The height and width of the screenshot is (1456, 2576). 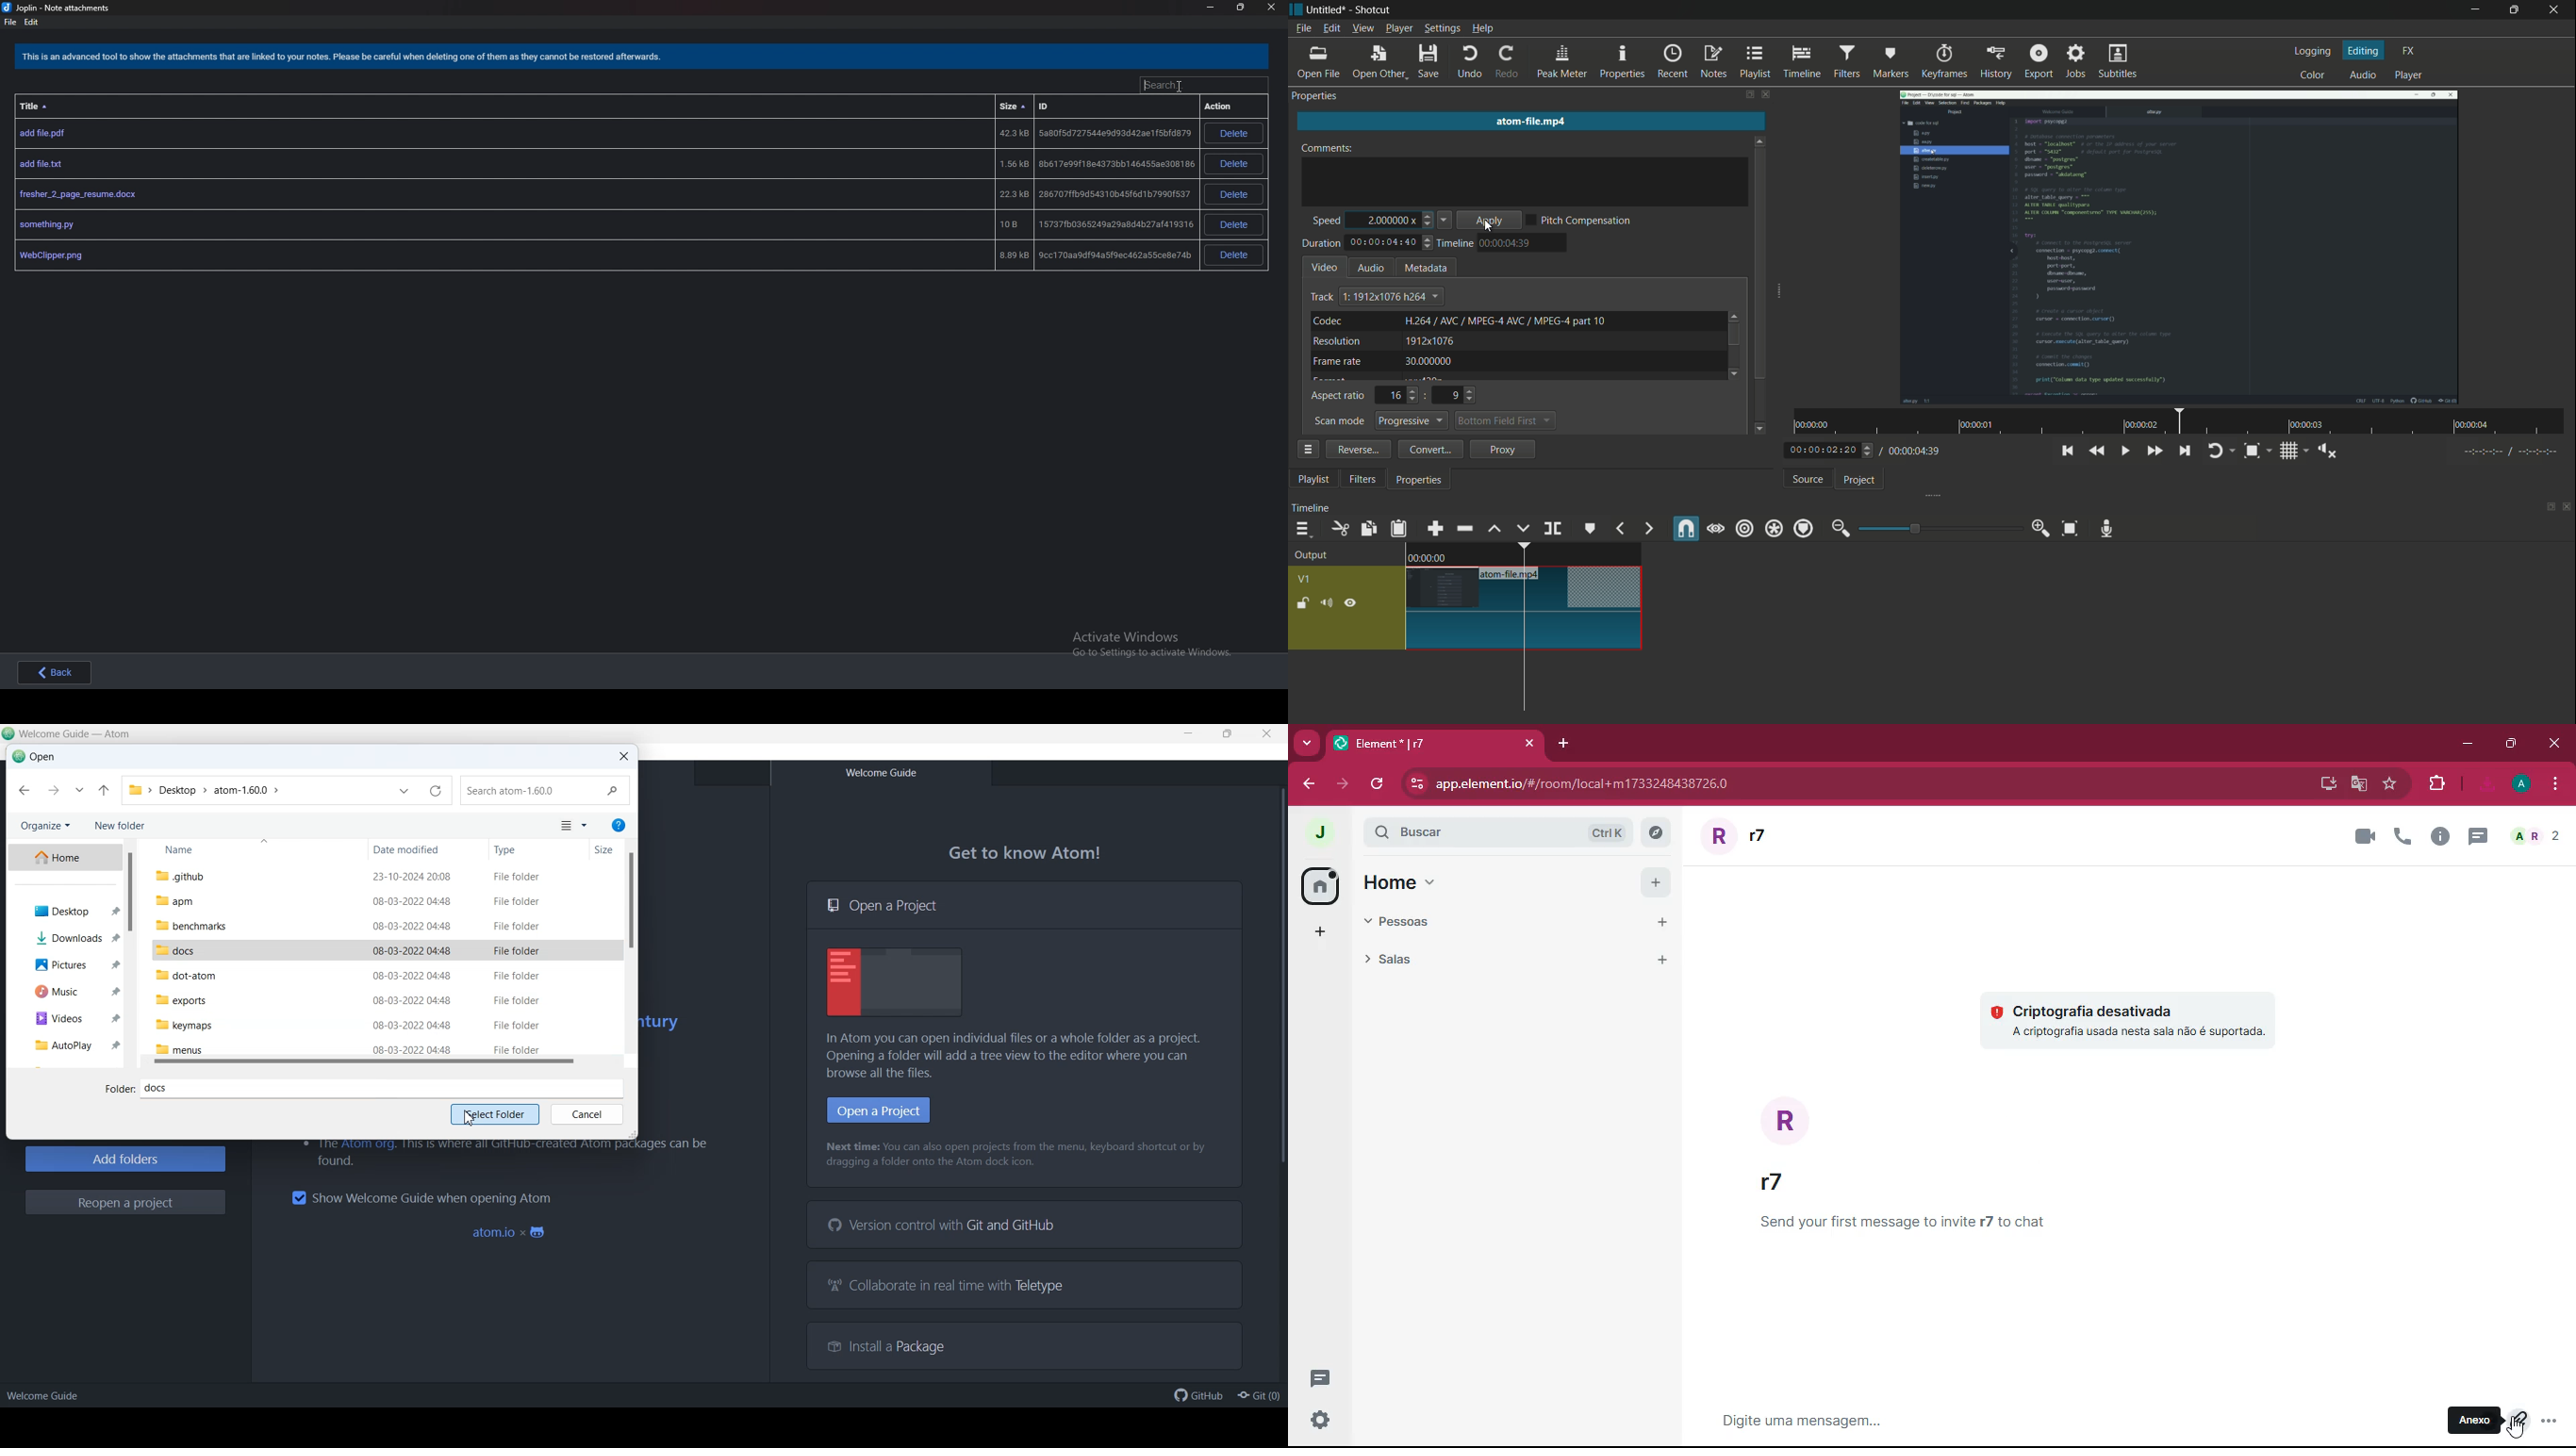 I want to click on pitch compensation, so click(x=1580, y=220).